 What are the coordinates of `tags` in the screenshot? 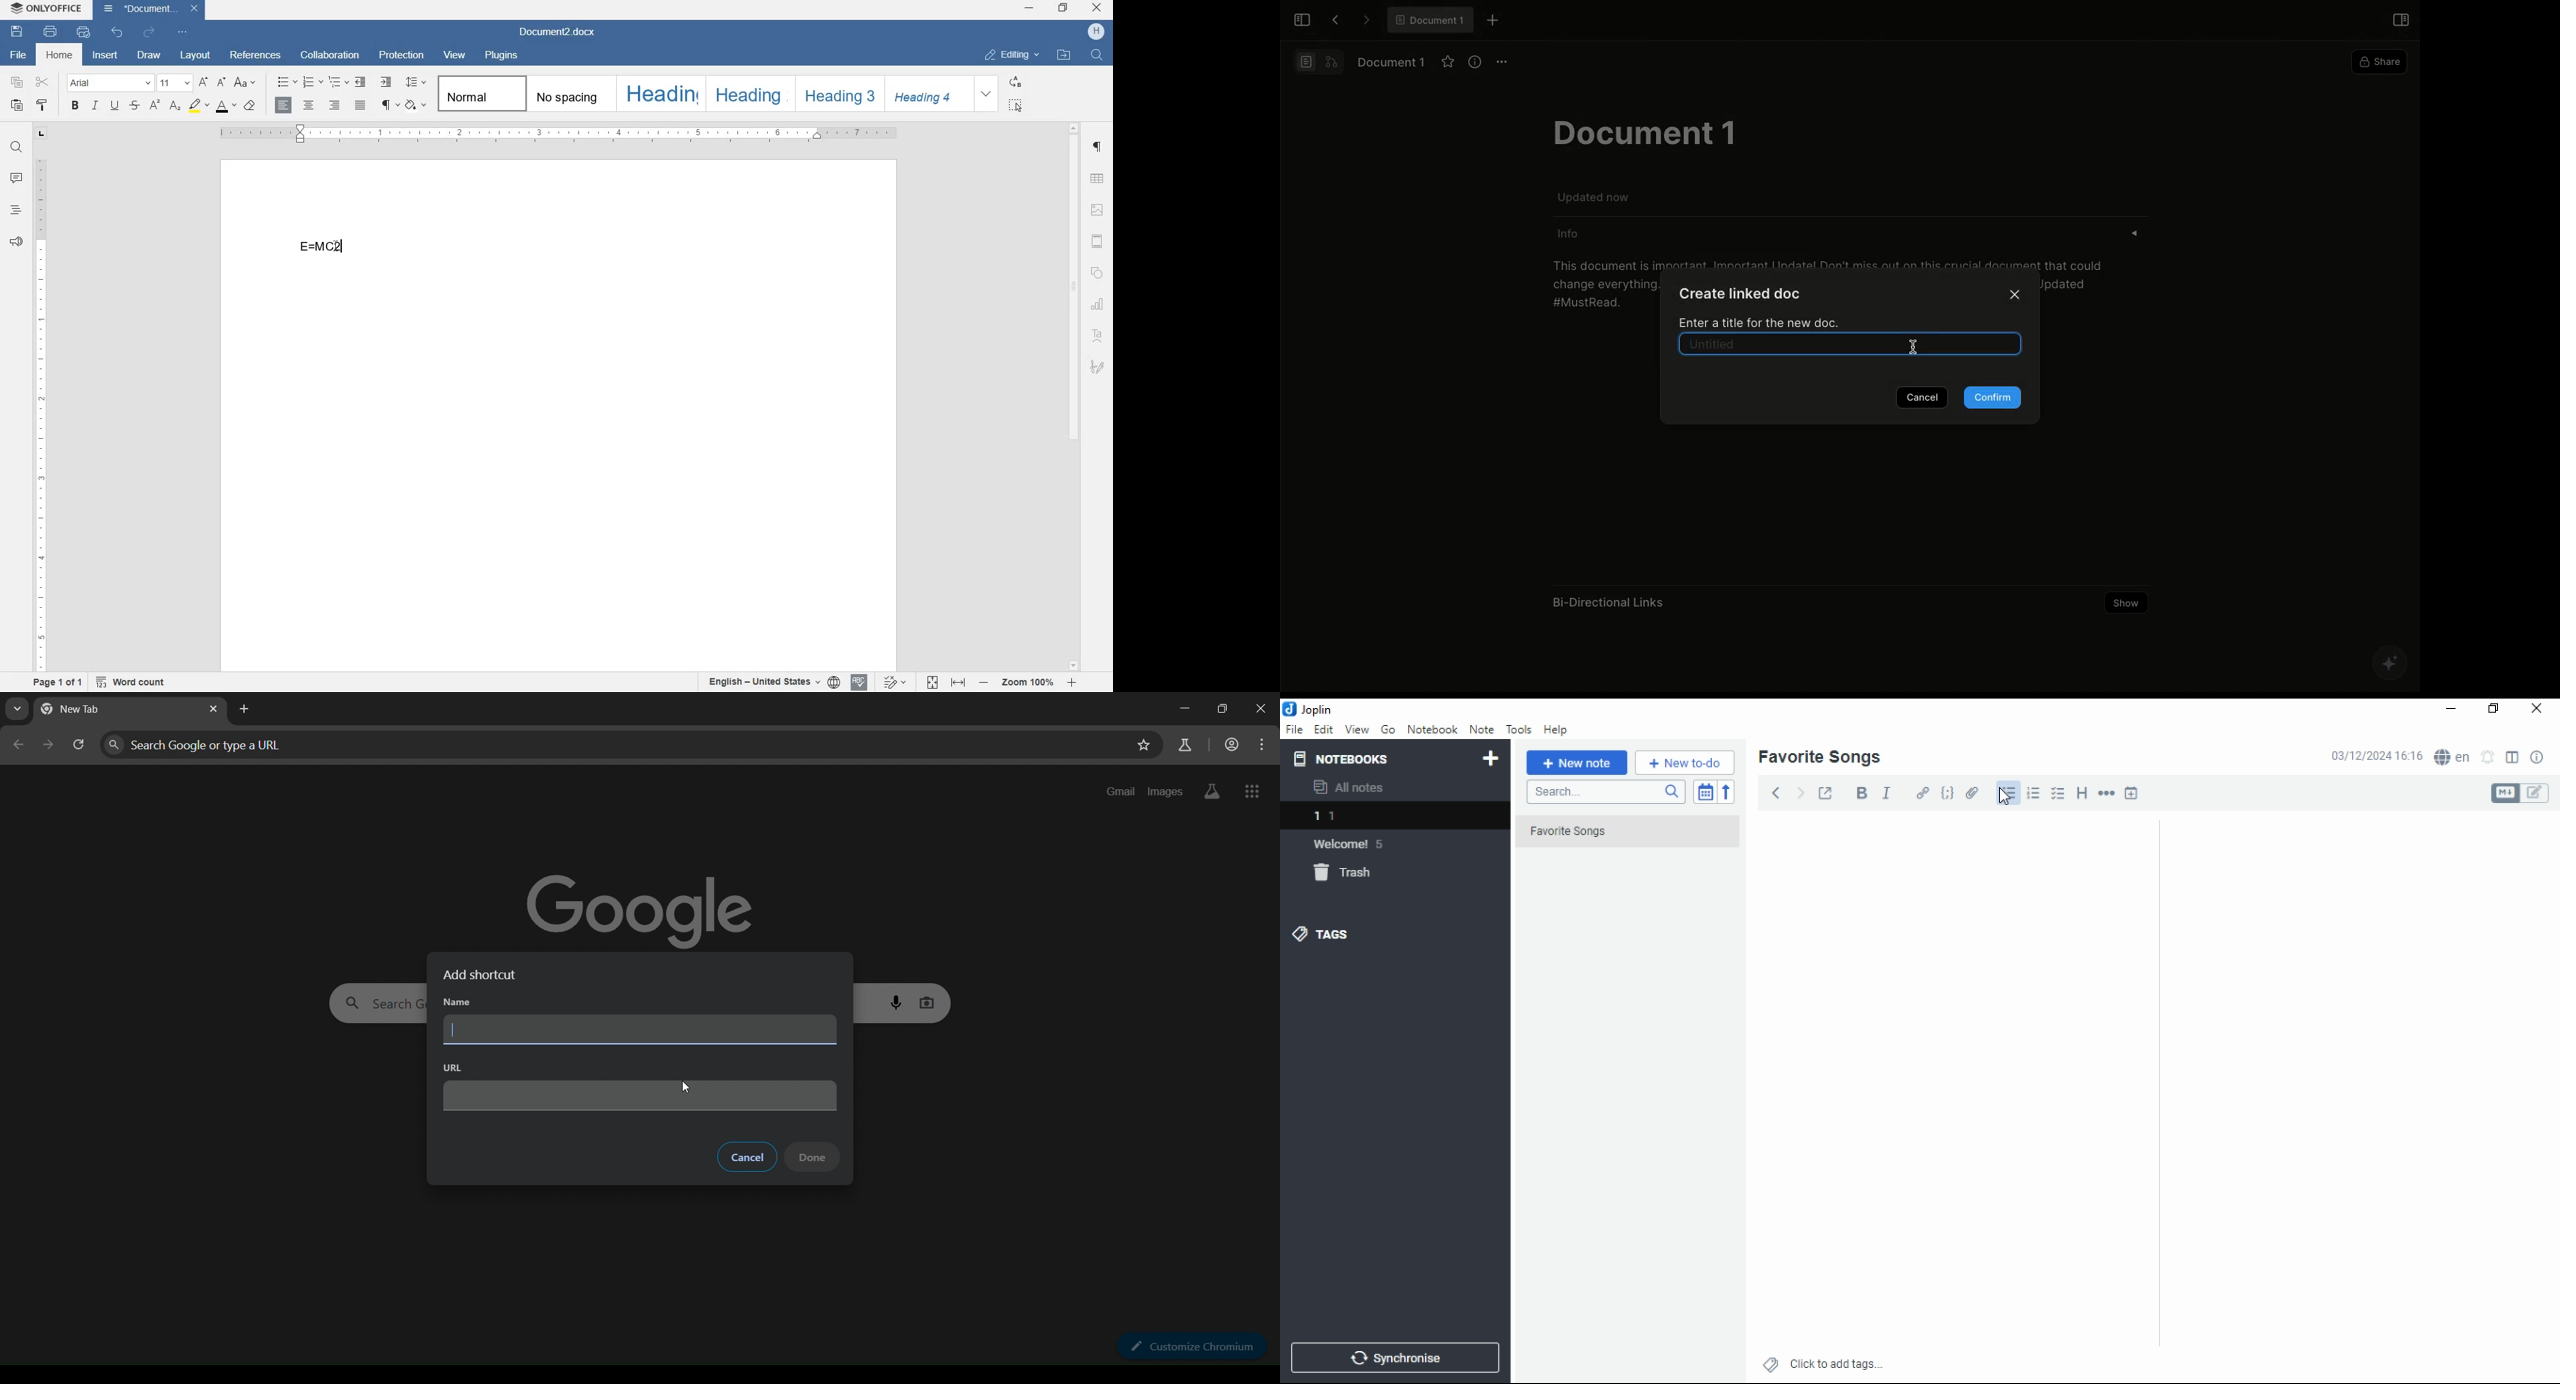 It's located at (1321, 933).